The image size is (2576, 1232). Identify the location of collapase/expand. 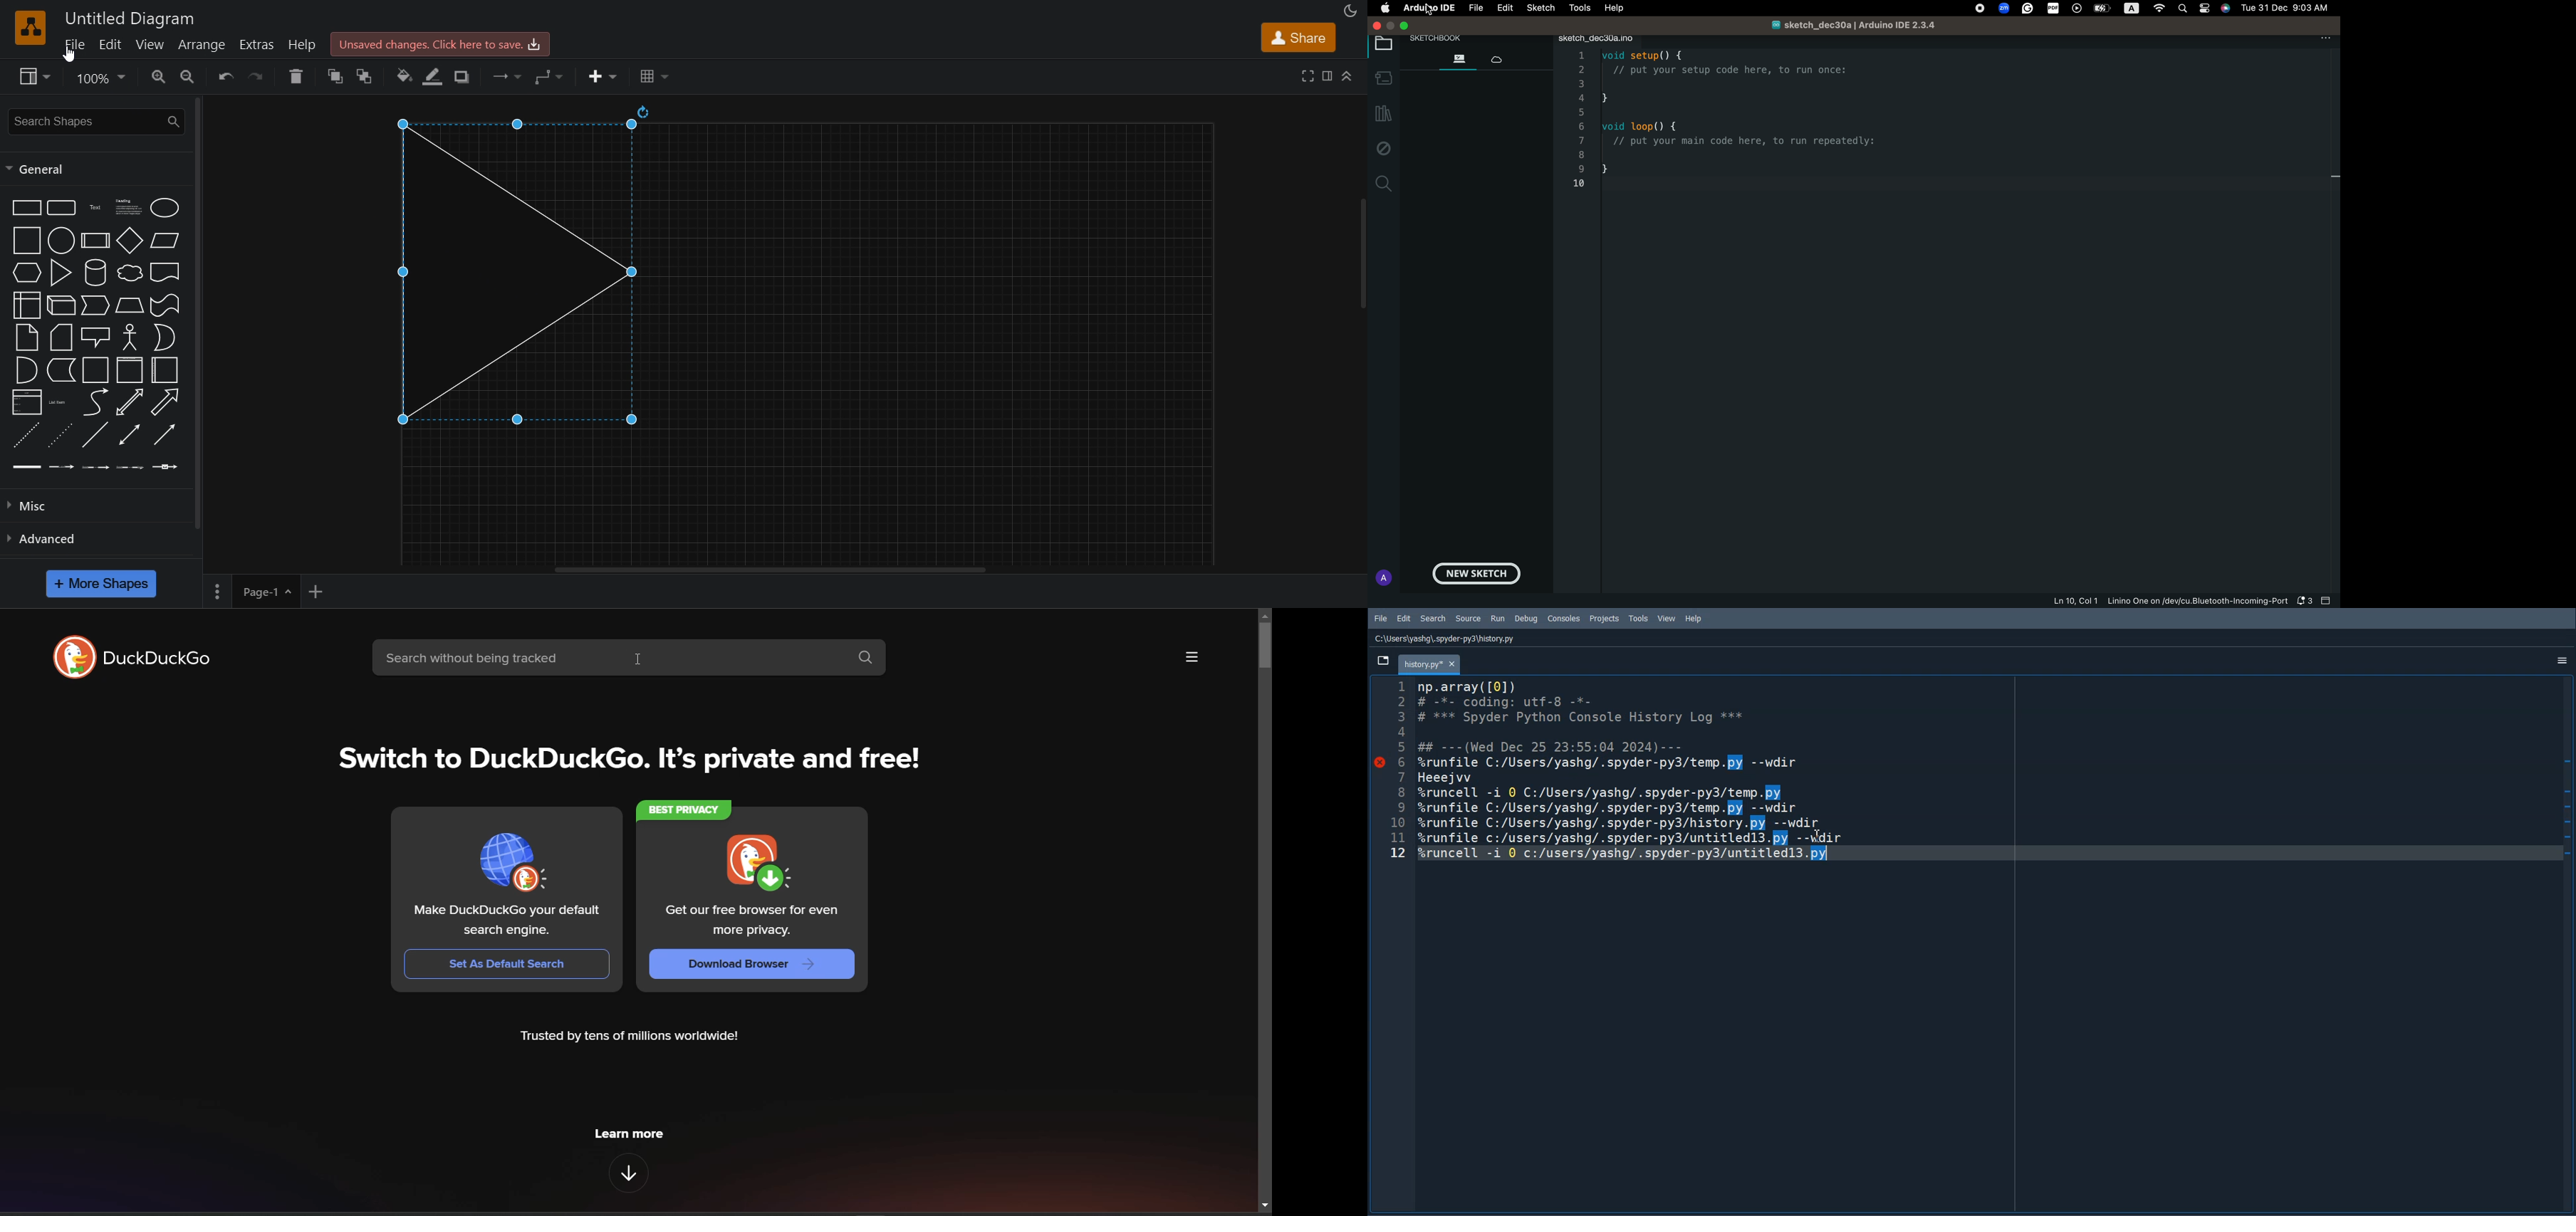
(1346, 78).